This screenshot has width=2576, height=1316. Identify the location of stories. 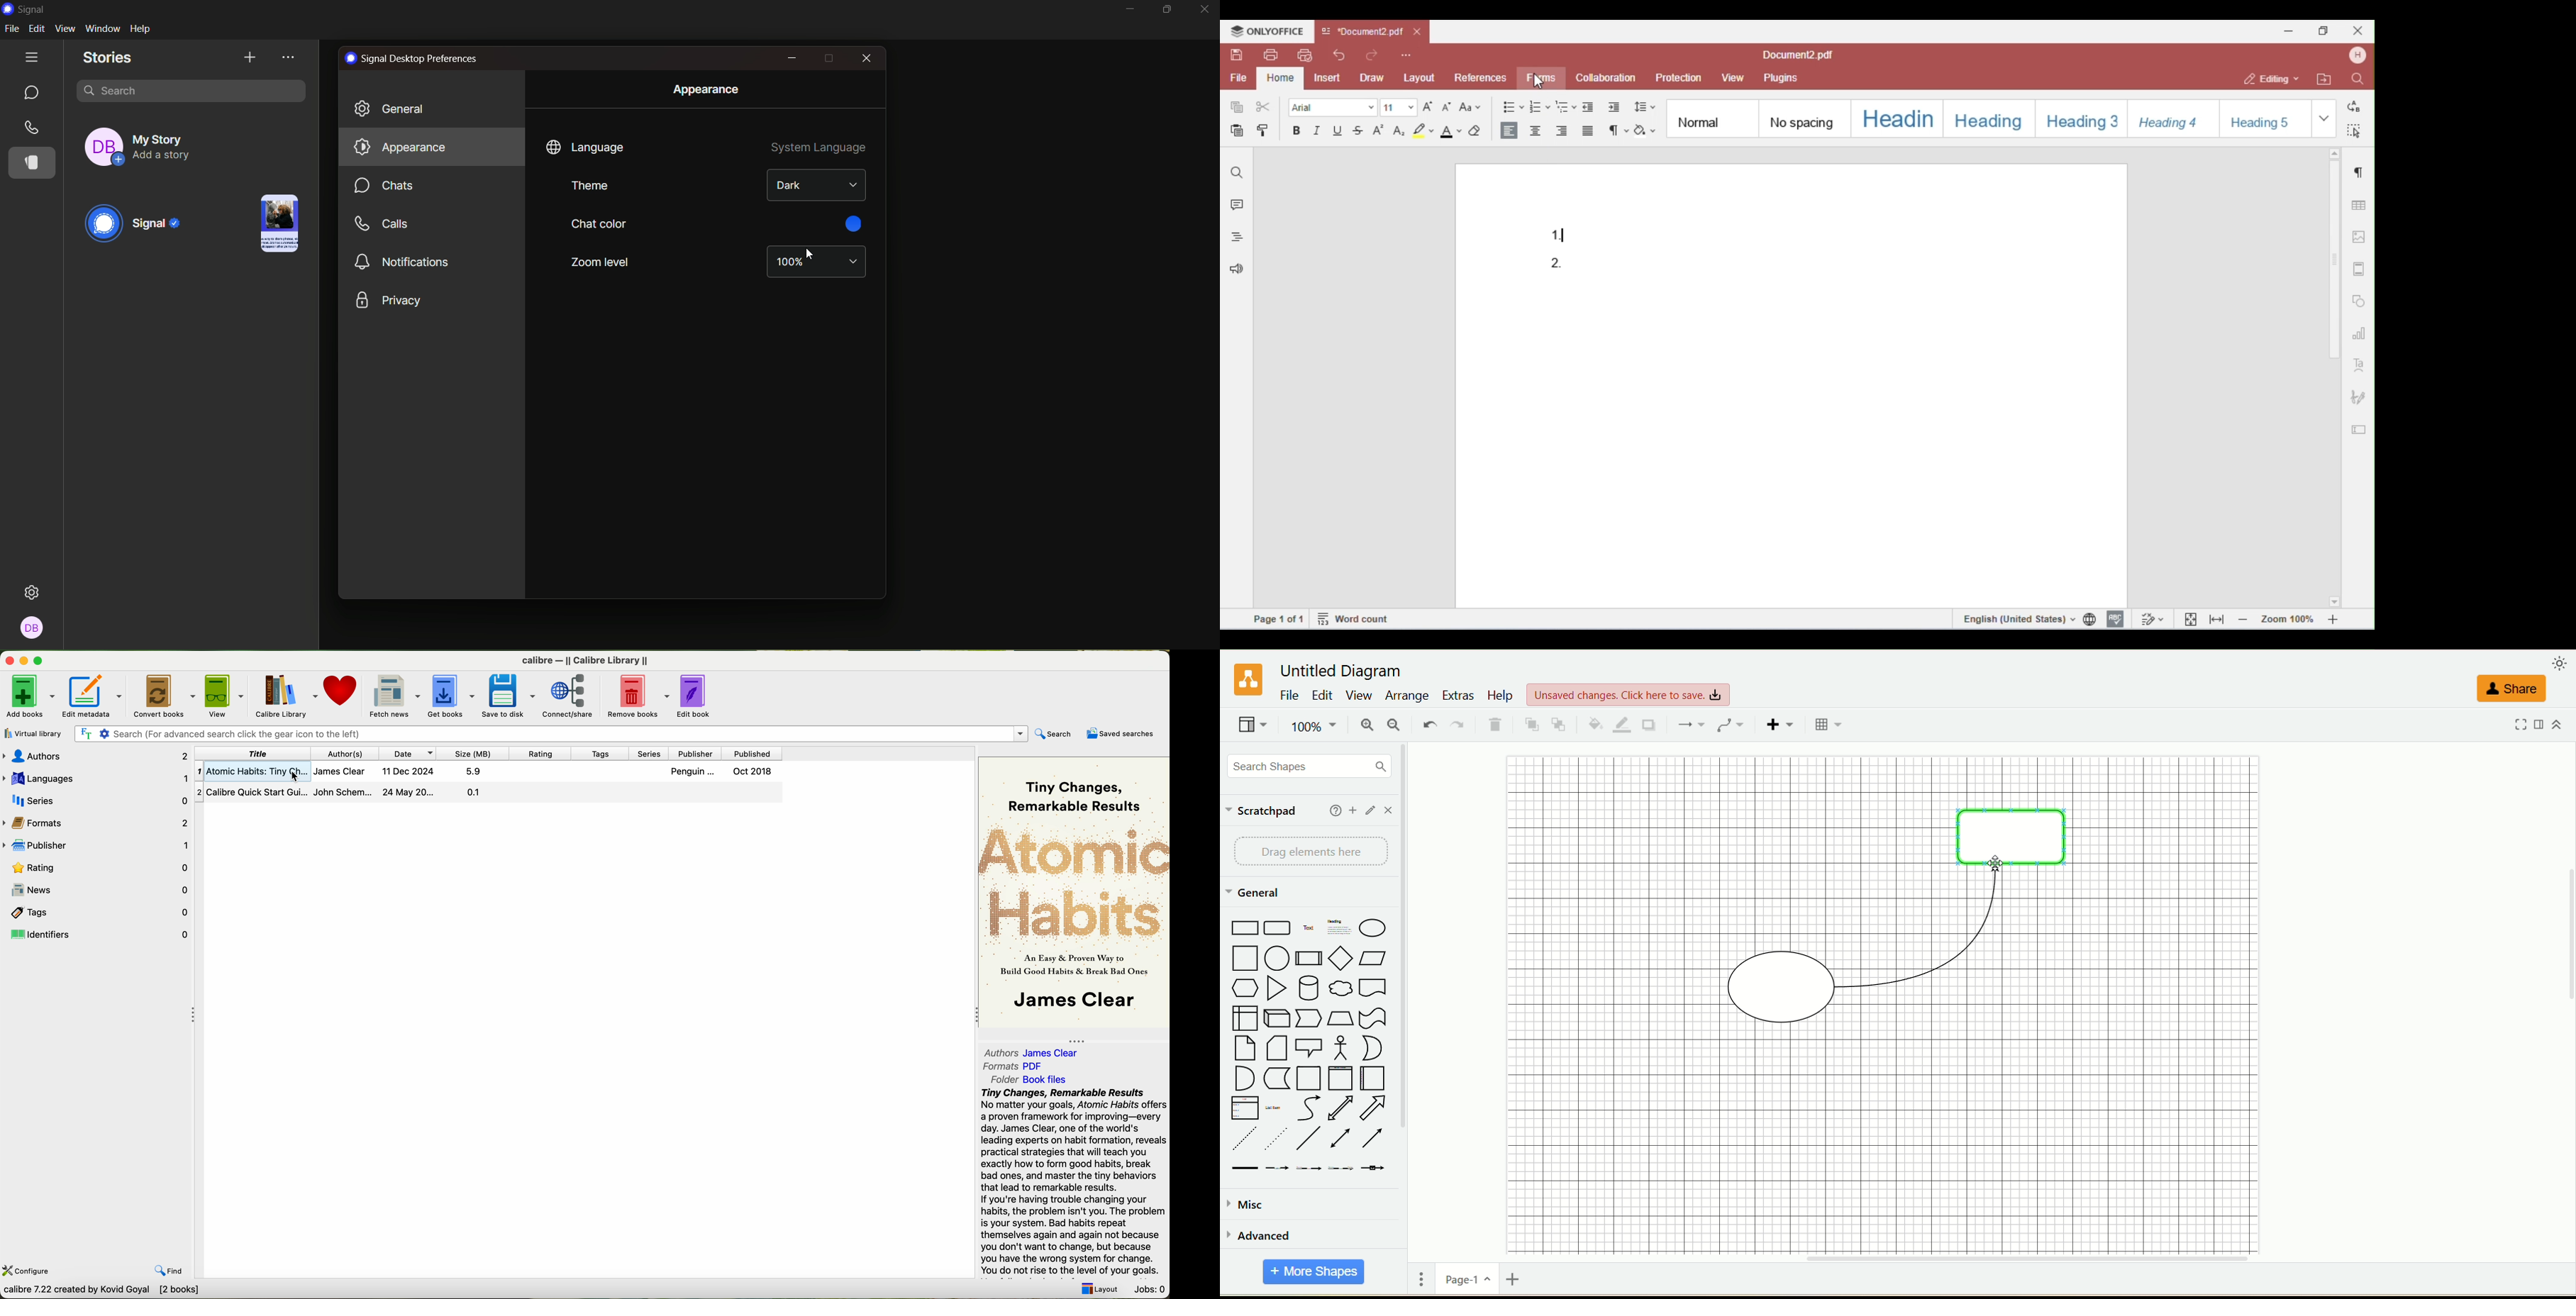
(110, 58).